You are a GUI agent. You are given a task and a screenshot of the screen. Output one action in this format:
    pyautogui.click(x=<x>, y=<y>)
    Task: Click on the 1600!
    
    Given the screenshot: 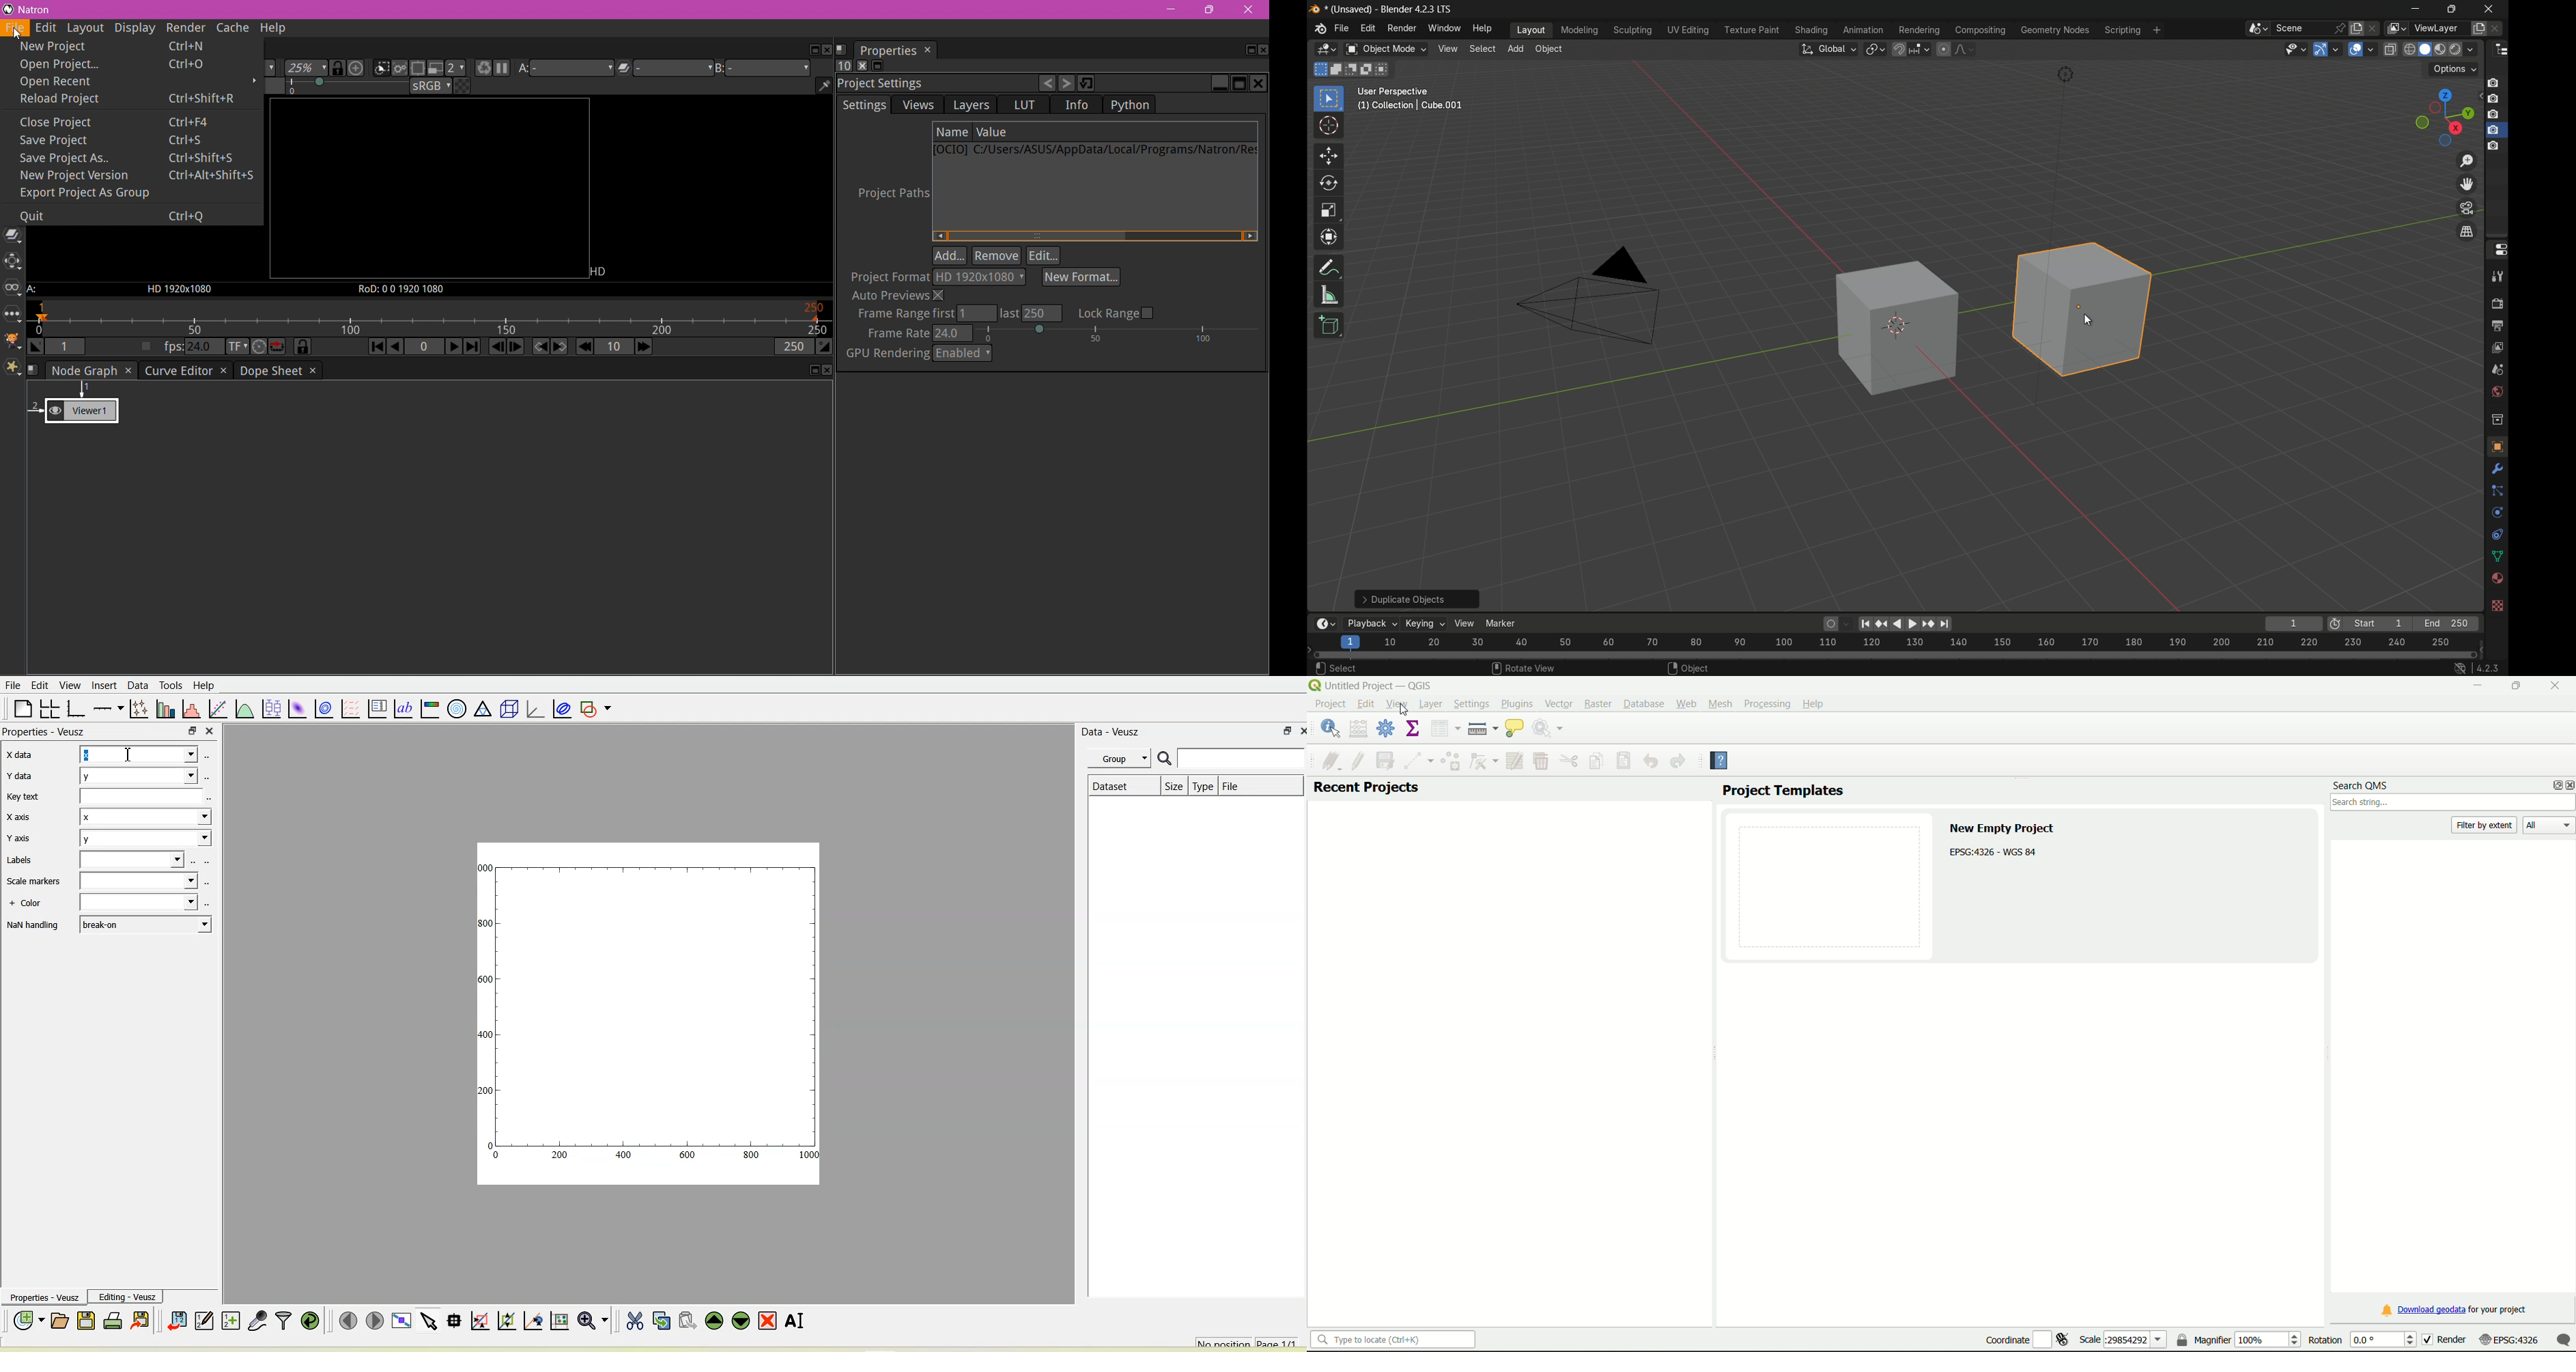 What is the action you would take?
    pyautogui.click(x=485, y=979)
    